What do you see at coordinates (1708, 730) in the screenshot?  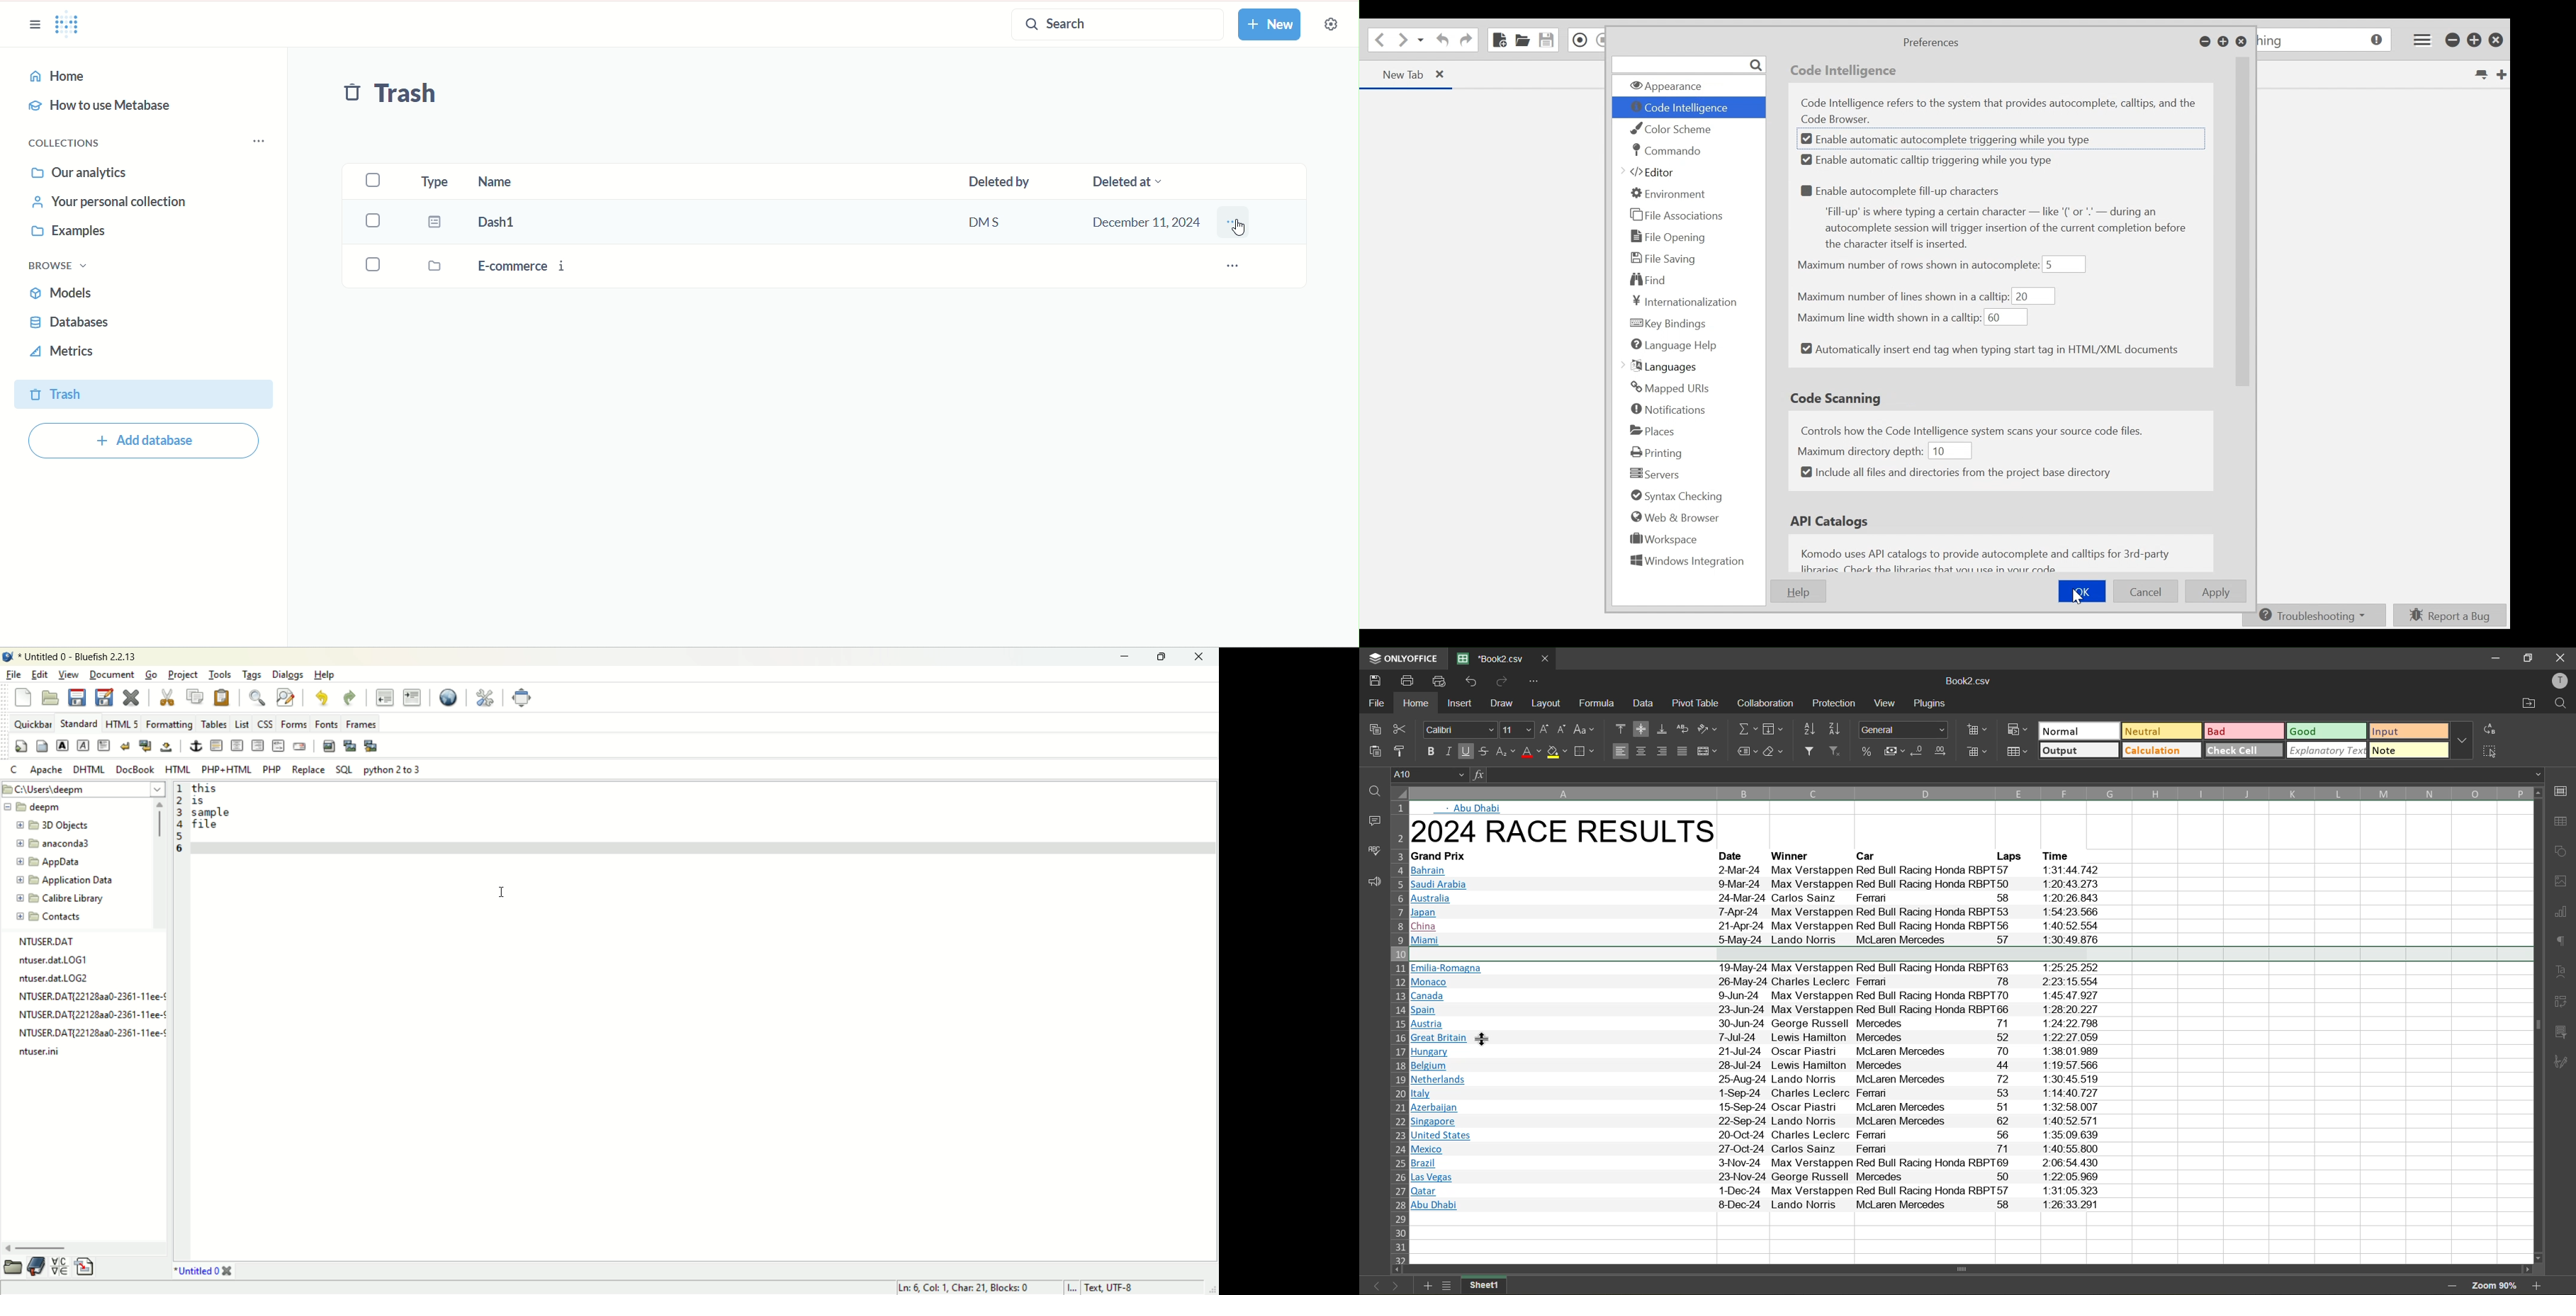 I see `orientation` at bounding box center [1708, 730].